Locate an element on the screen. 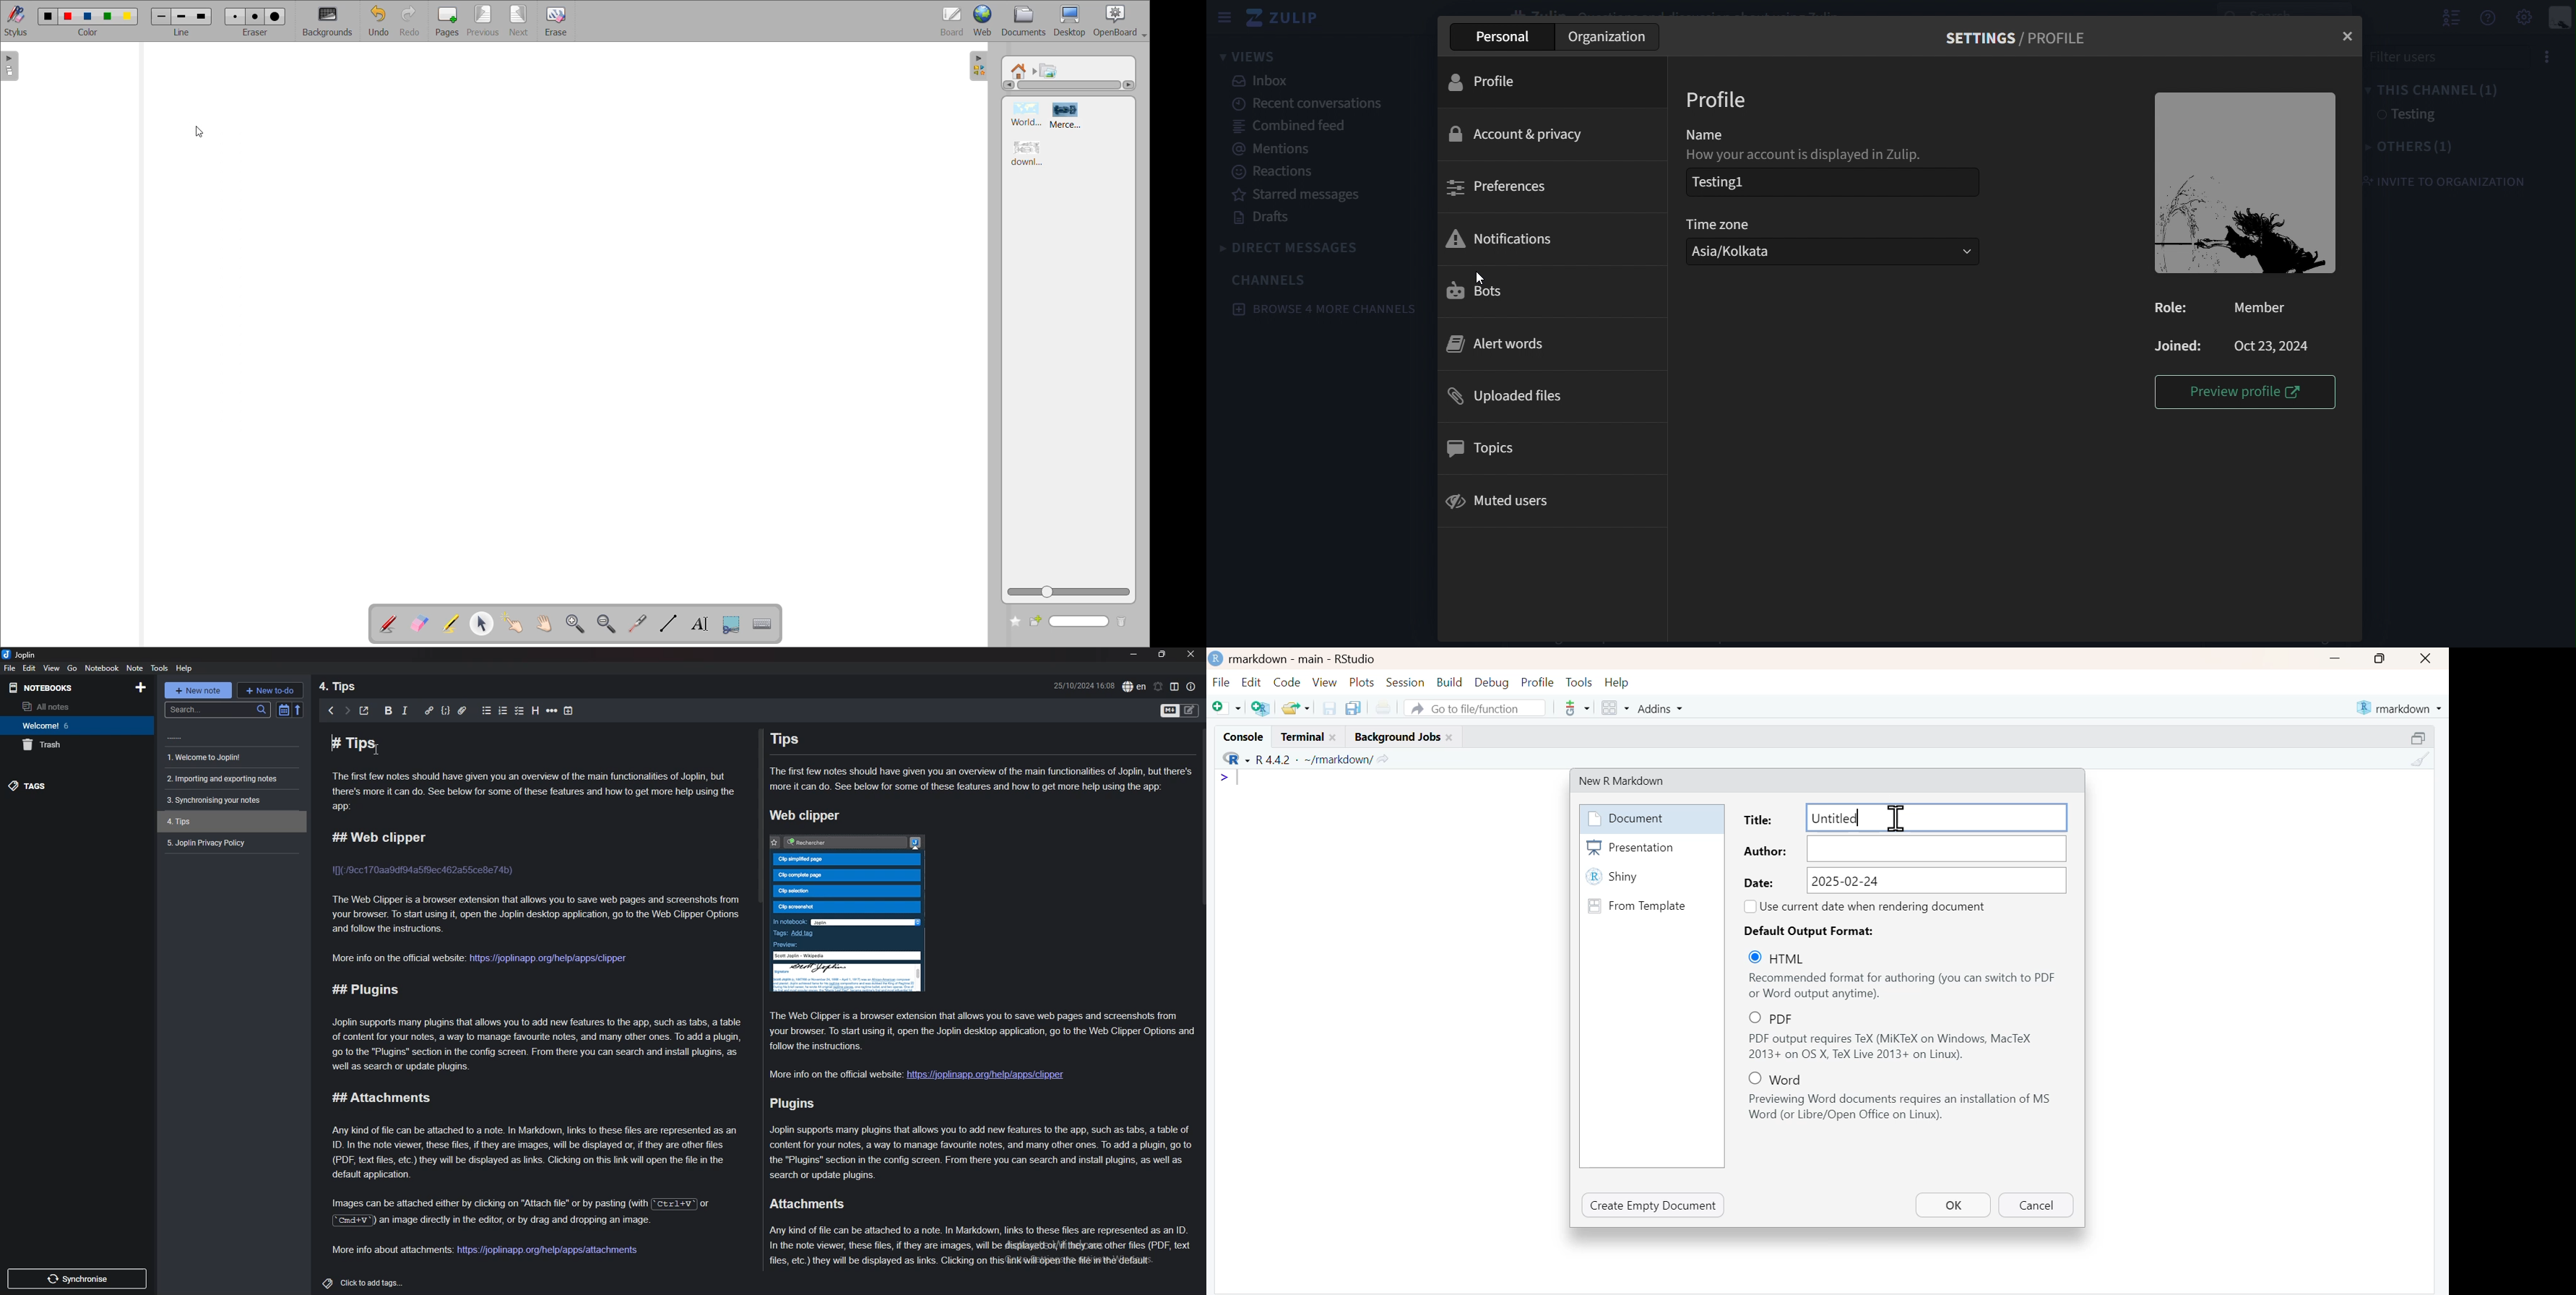 Image resolution: width=2576 pixels, height=1316 pixels. set alarm is located at coordinates (1158, 686).